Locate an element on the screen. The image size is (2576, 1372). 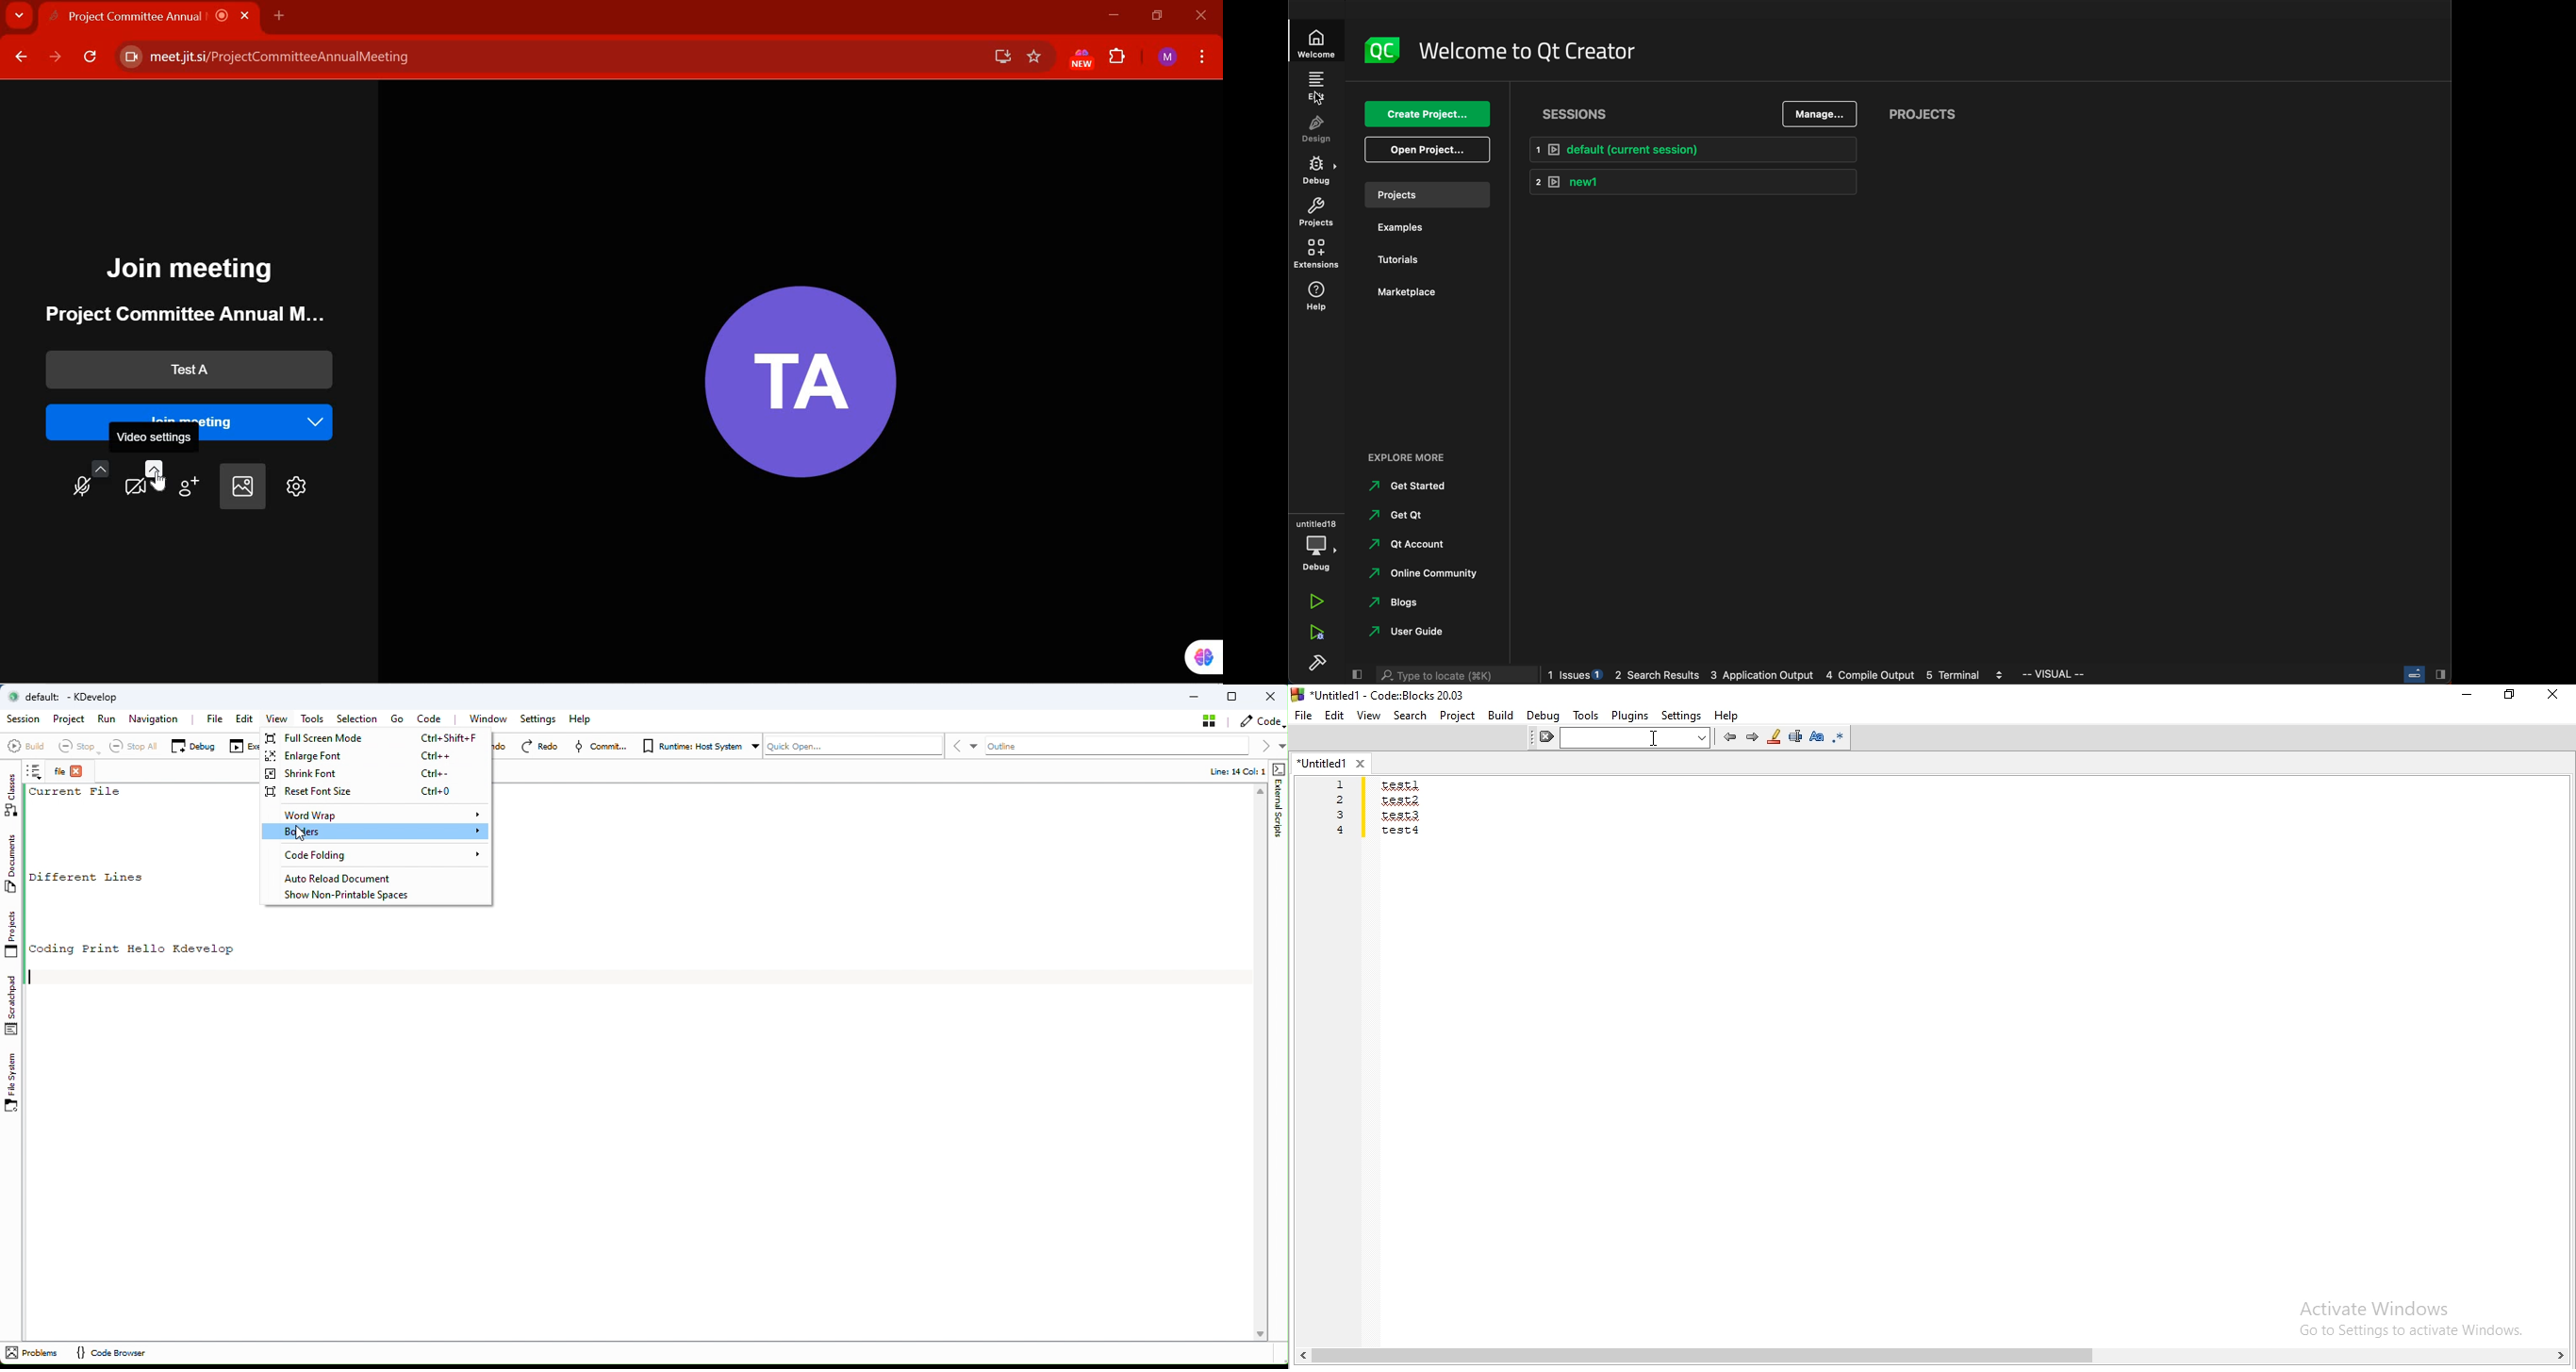
highlight is located at coordinates (1774, 737).